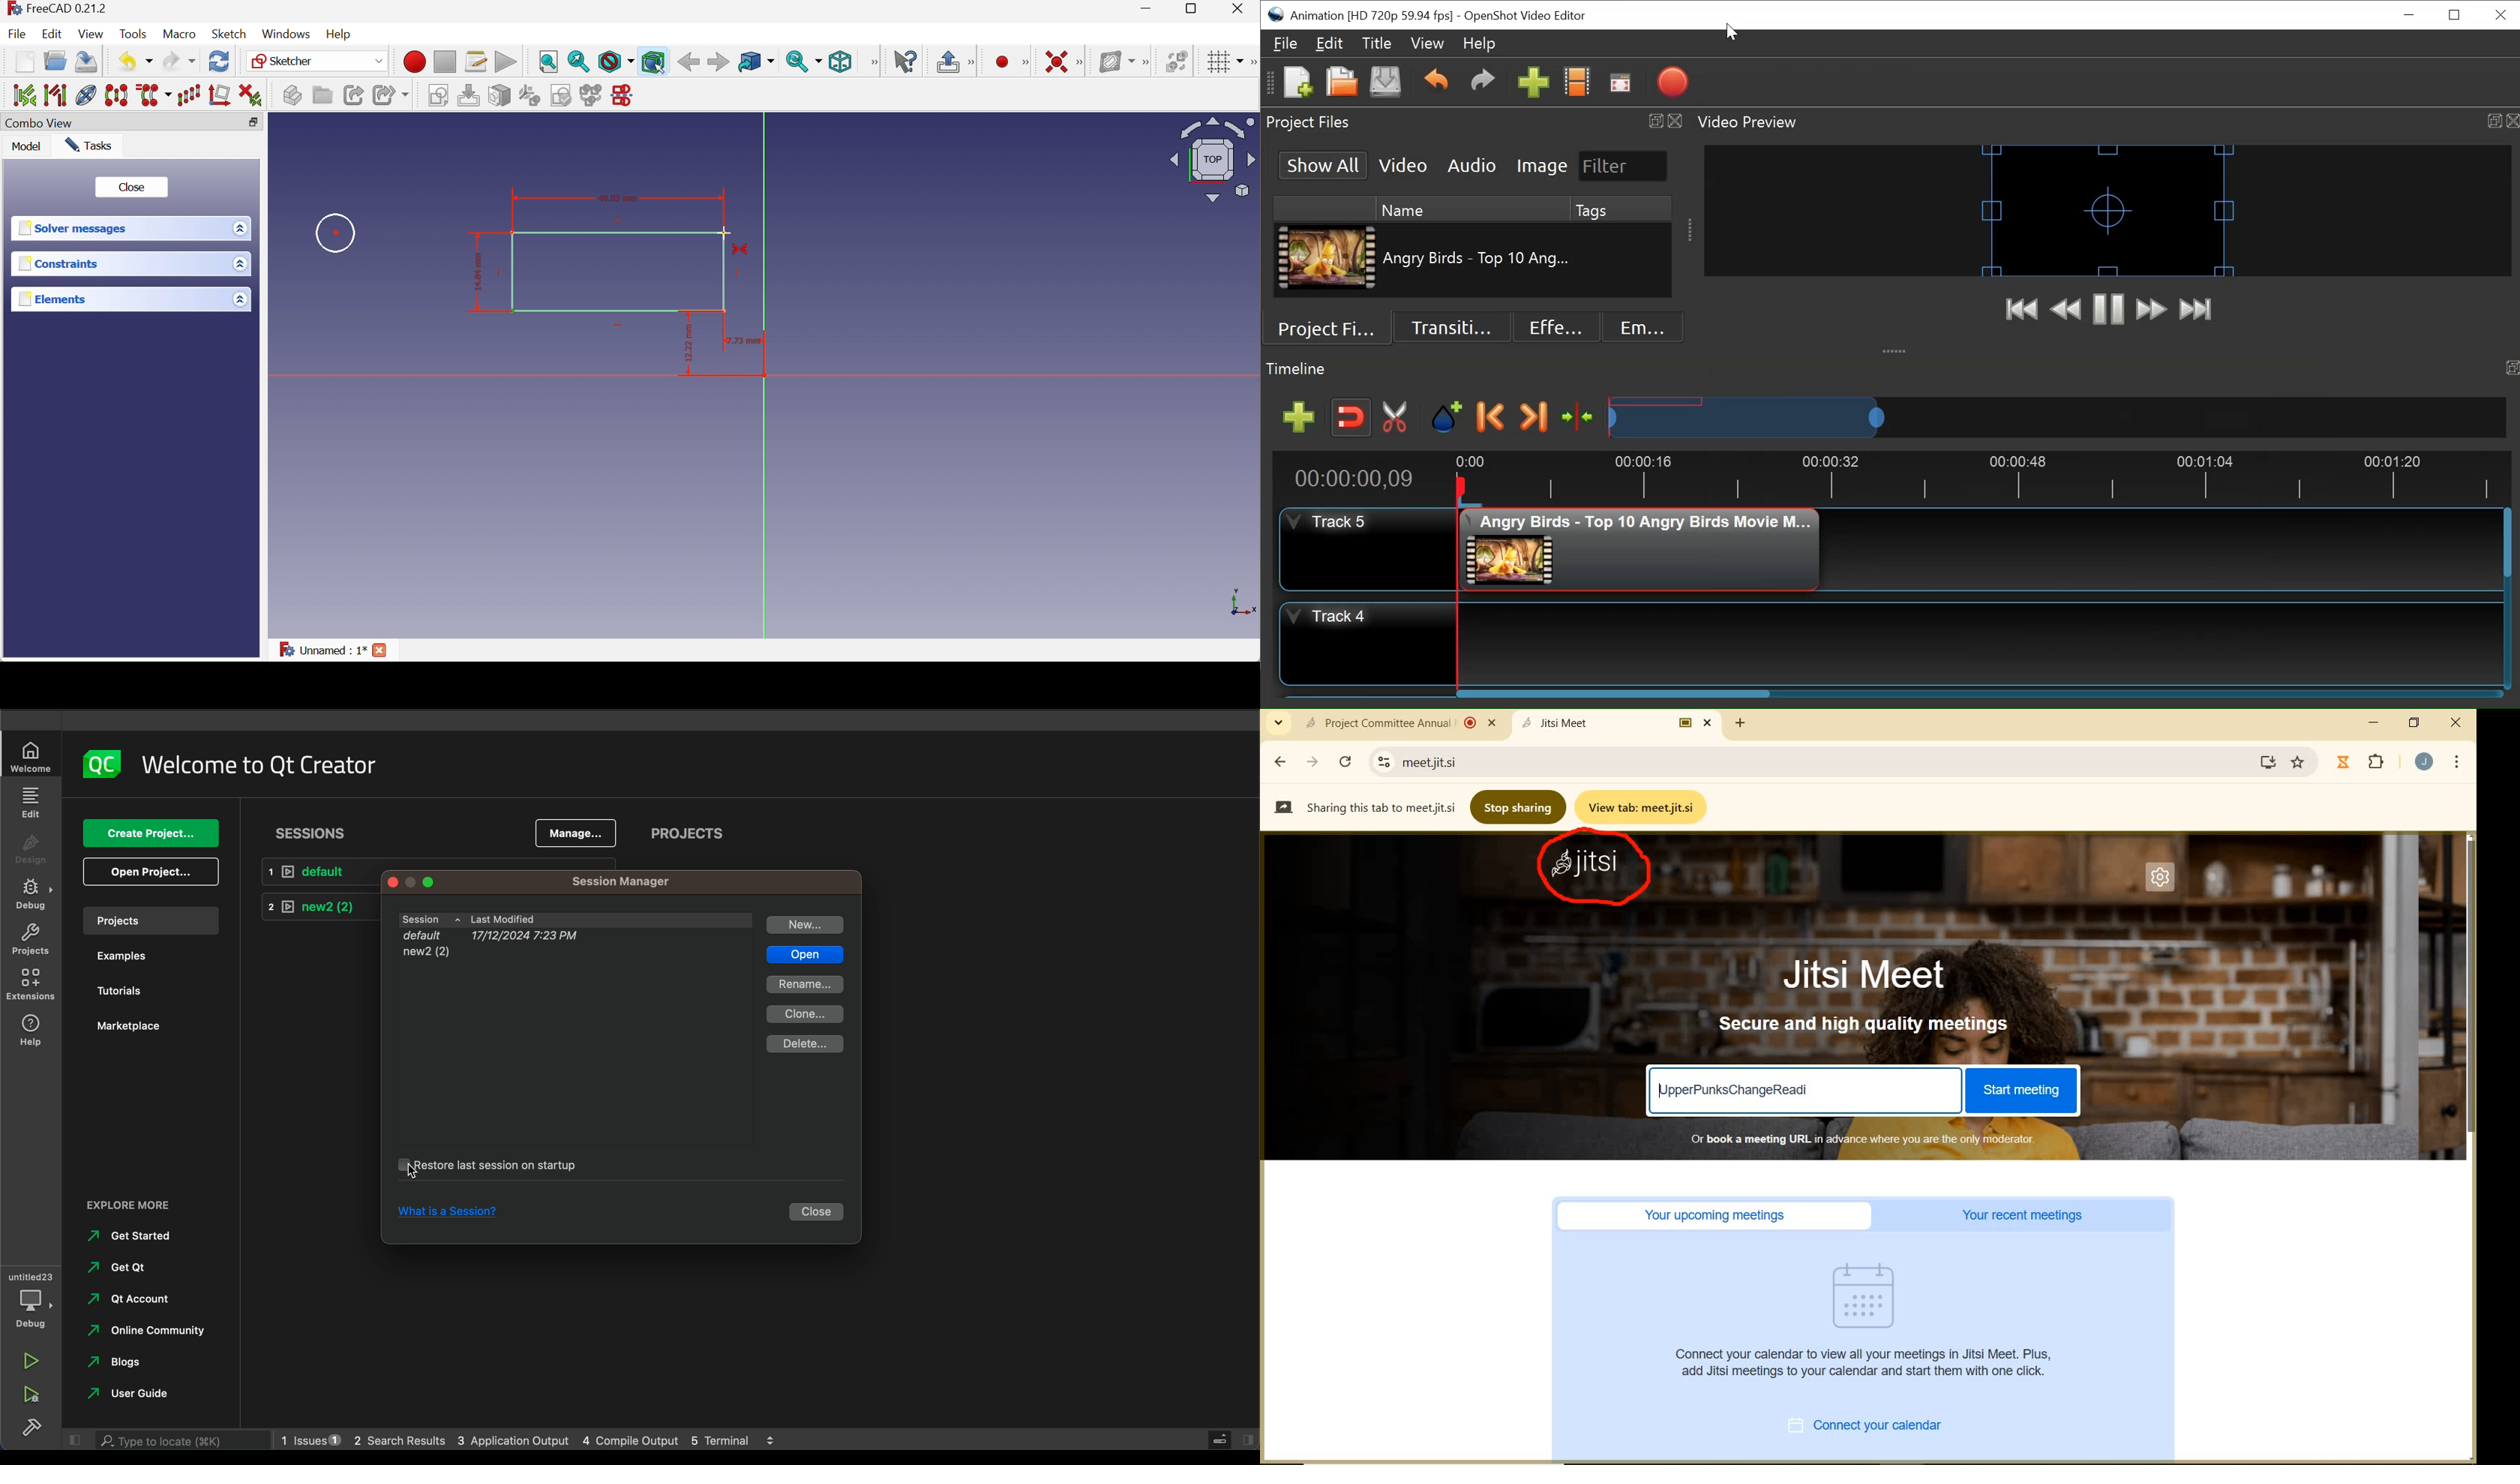 The height and width of the screenshot is (1484, 2520). What do you see at coordinates (1196, 9) in the screenshot?
I see `Restore down` at bounding box center [1196, 9].